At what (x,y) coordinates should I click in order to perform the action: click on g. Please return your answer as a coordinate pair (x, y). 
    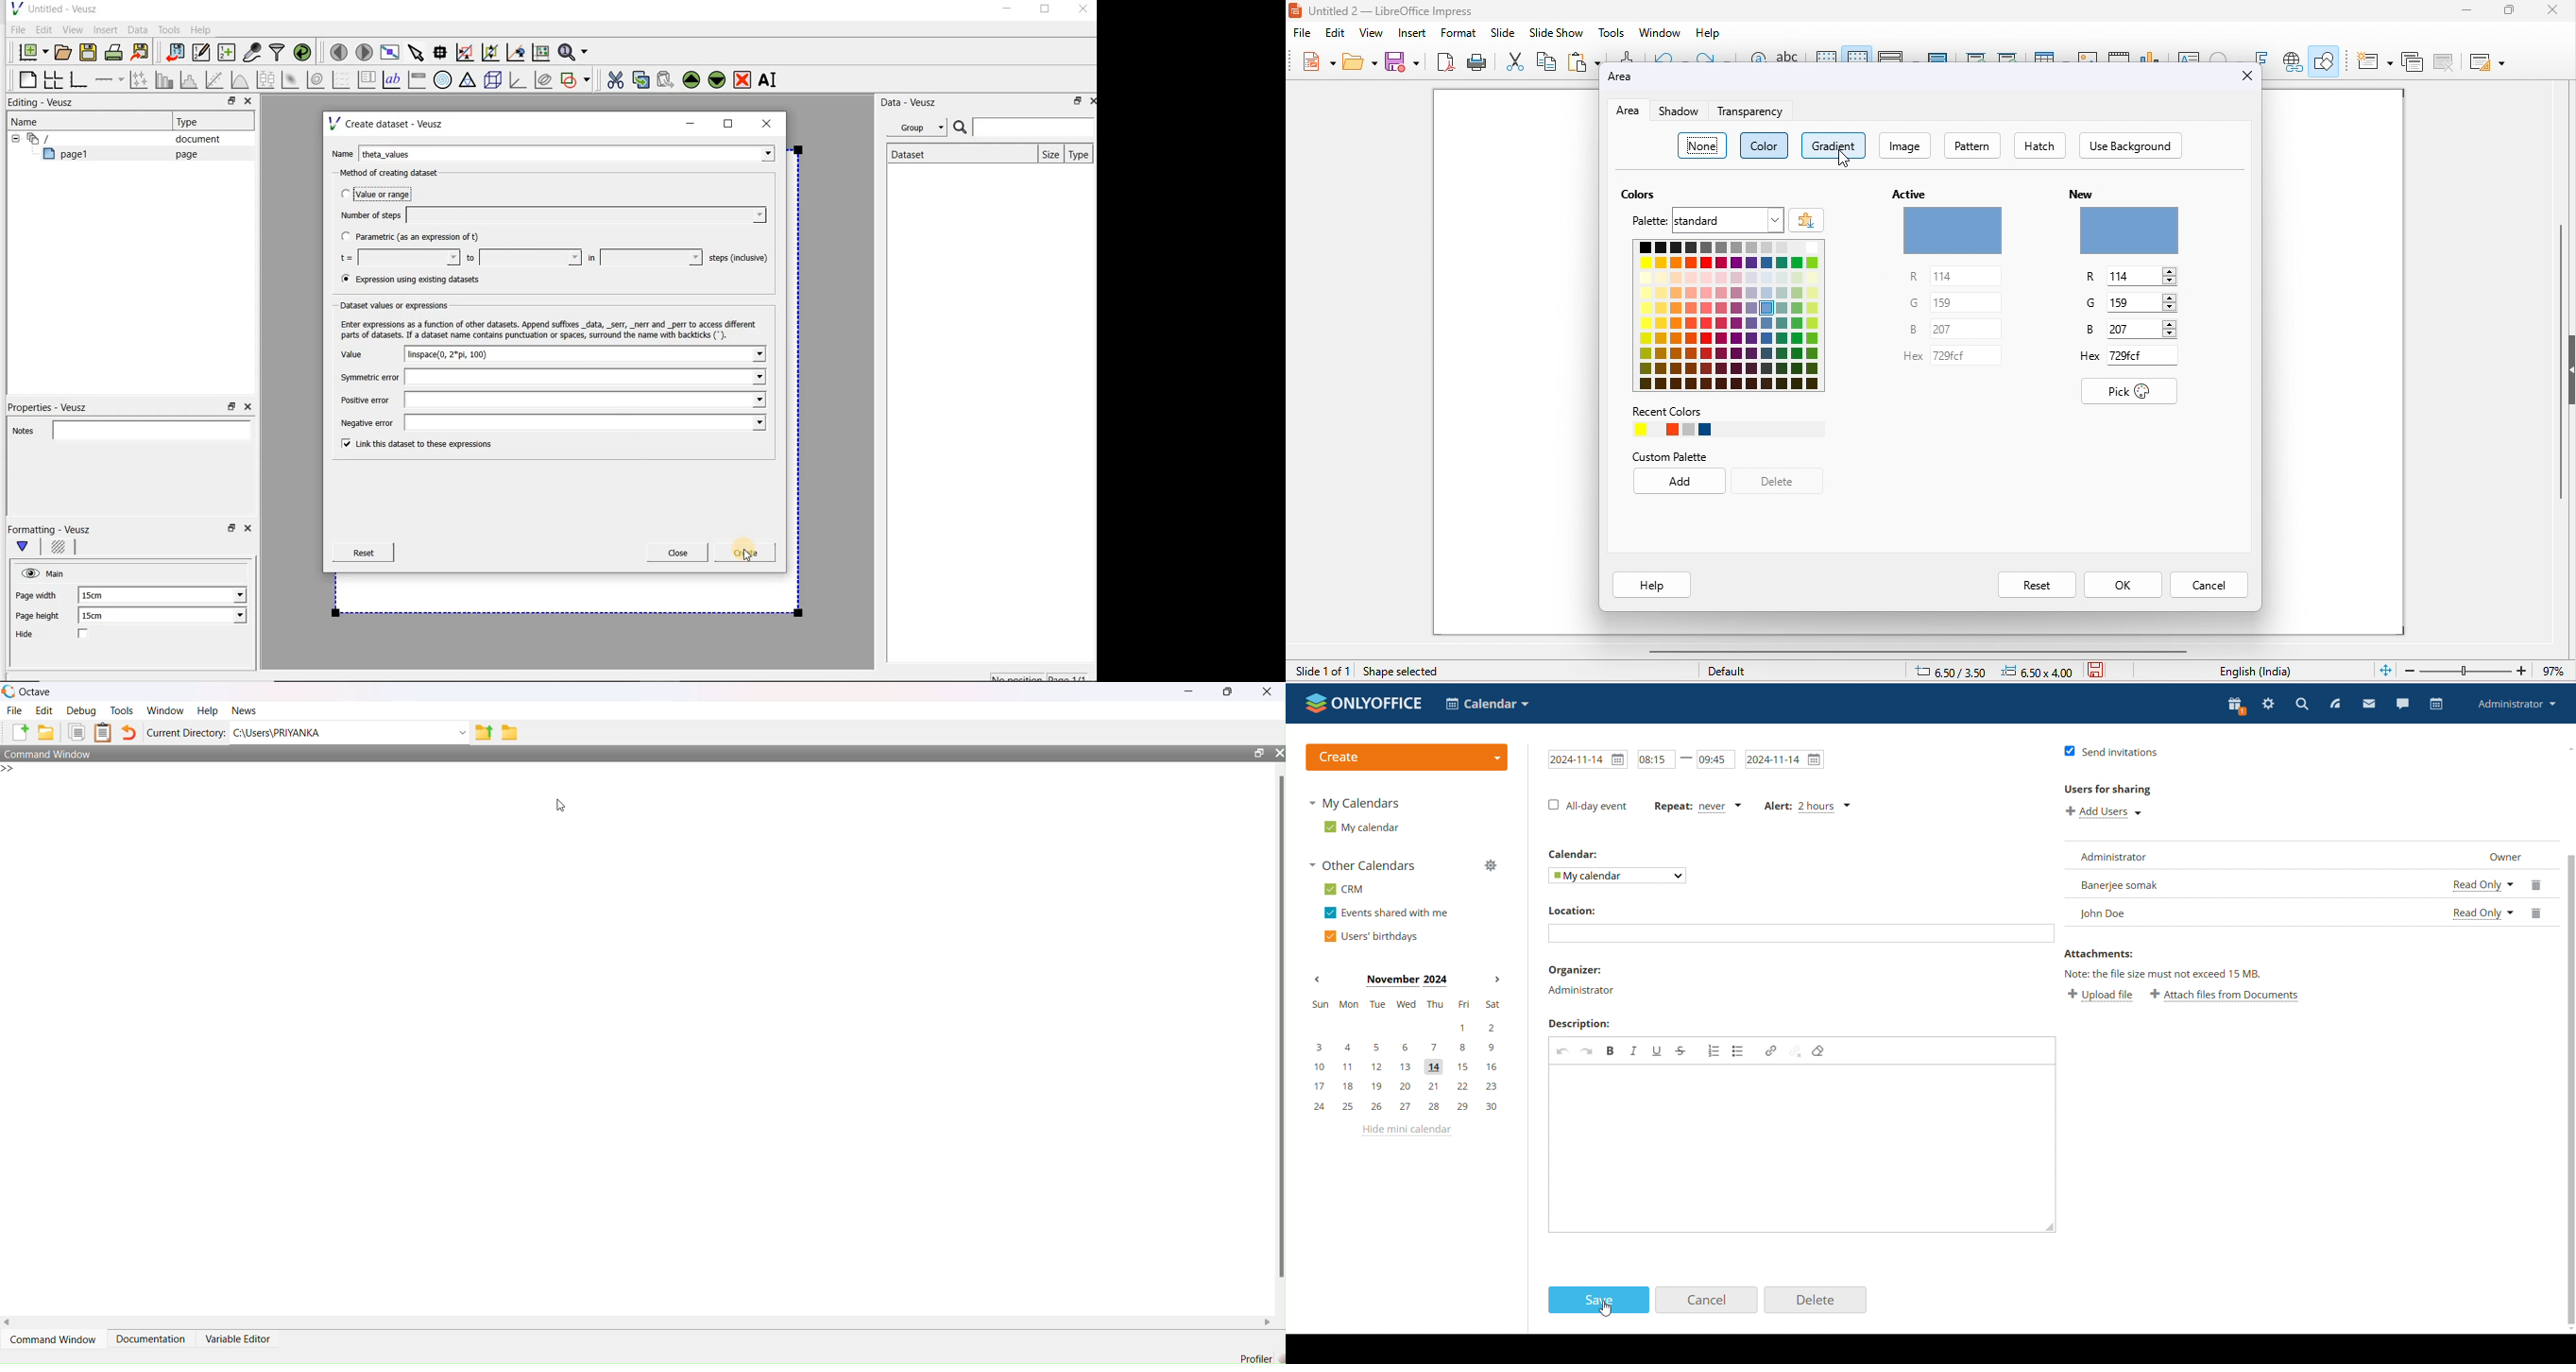
    Looking at the image, I should click on (1902, 300).